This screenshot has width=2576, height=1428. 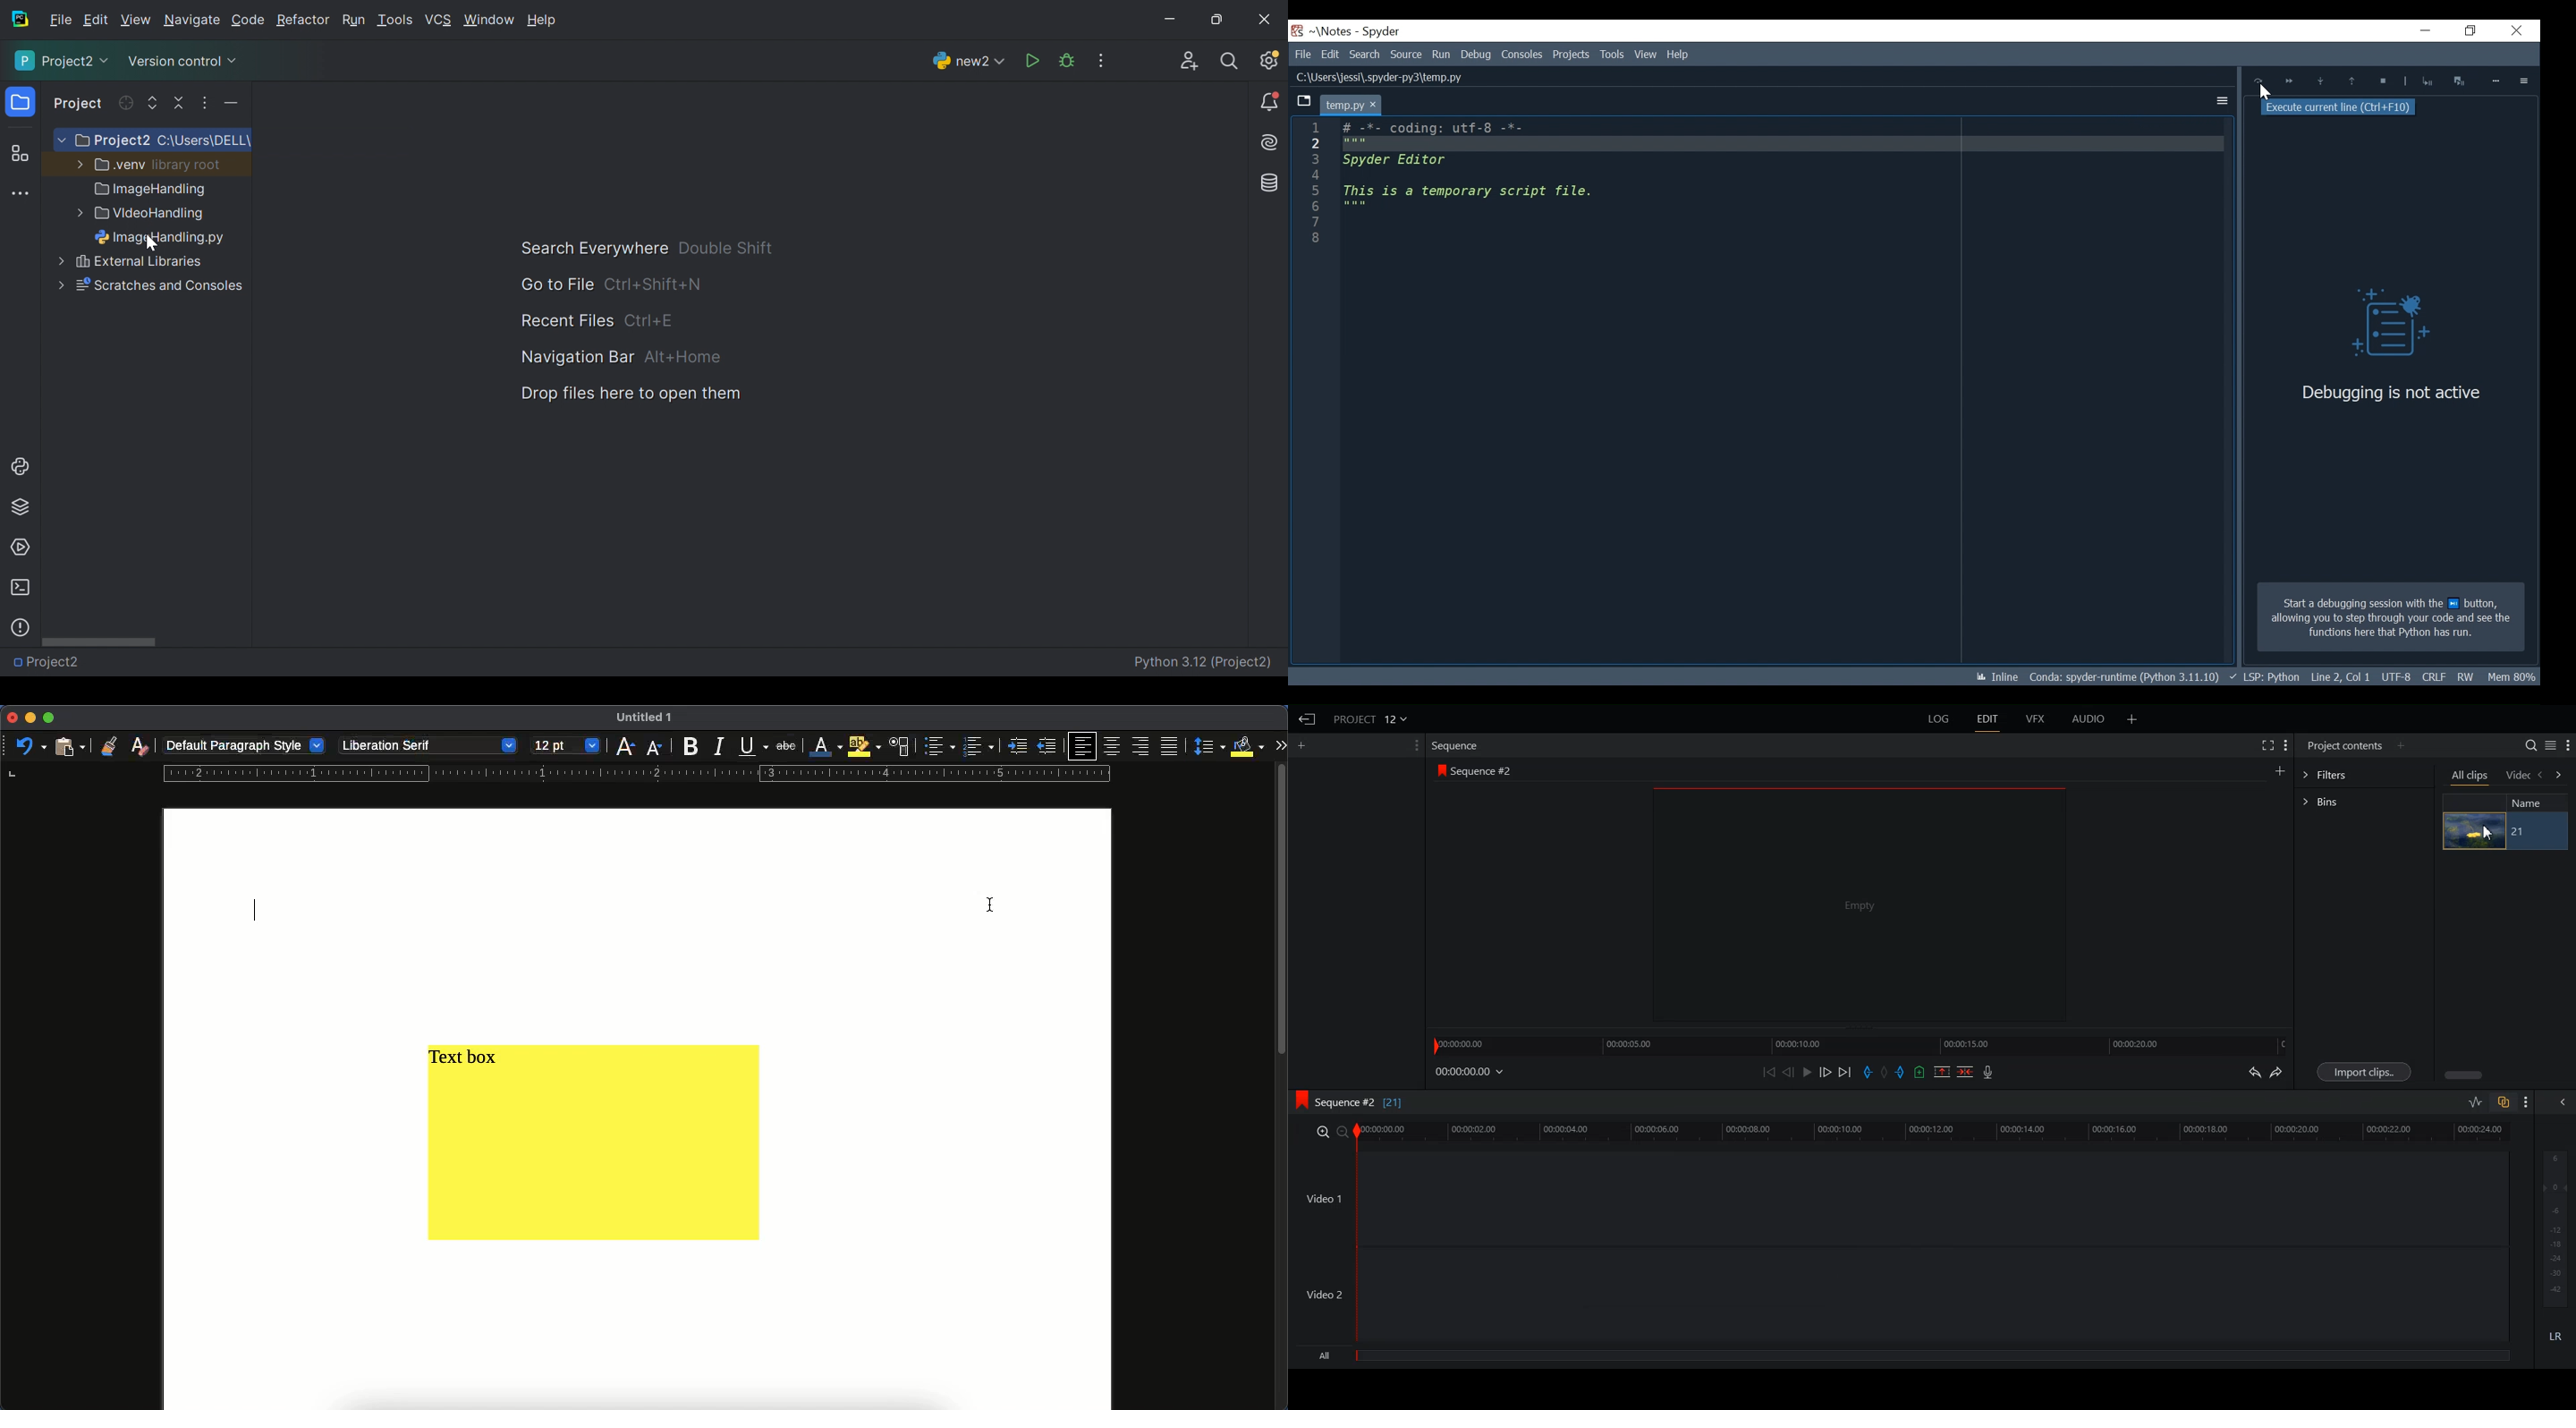 What do you see at coordinates (125, 103) in the screenshot?
I see `Refresh` at bounding box center [125, 103].